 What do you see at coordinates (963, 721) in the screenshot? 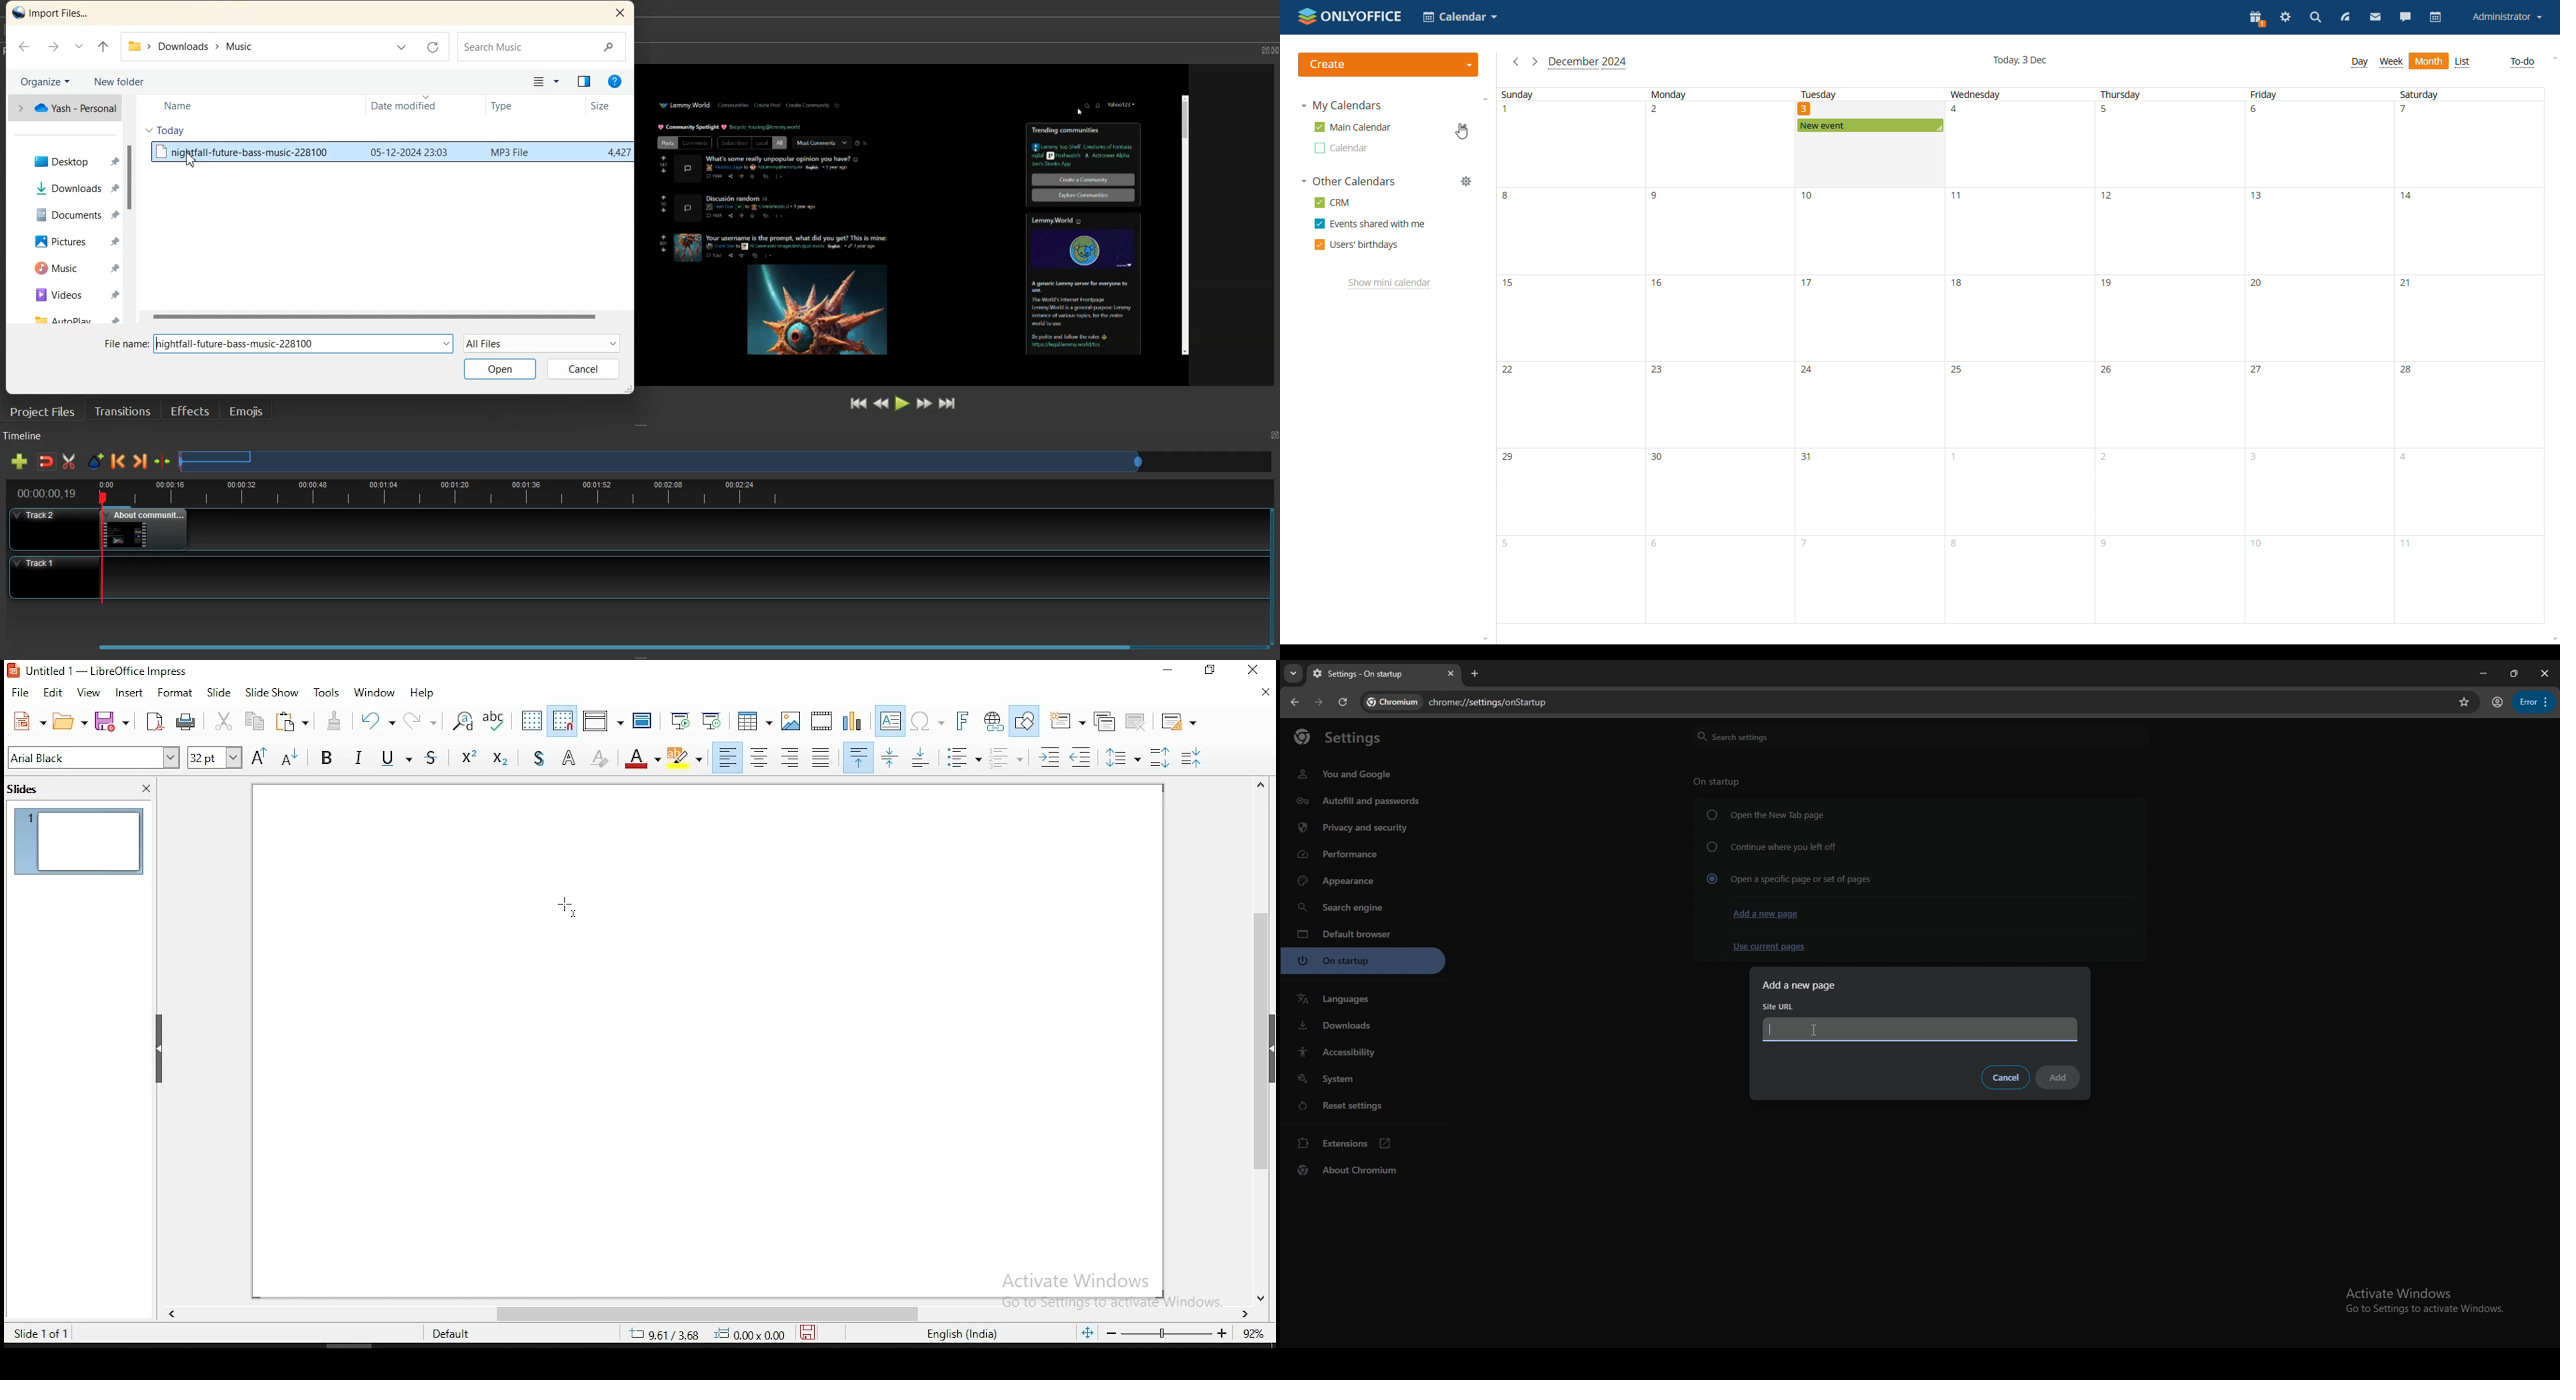
I see `insert font work text` at bounding box center [963, 721].